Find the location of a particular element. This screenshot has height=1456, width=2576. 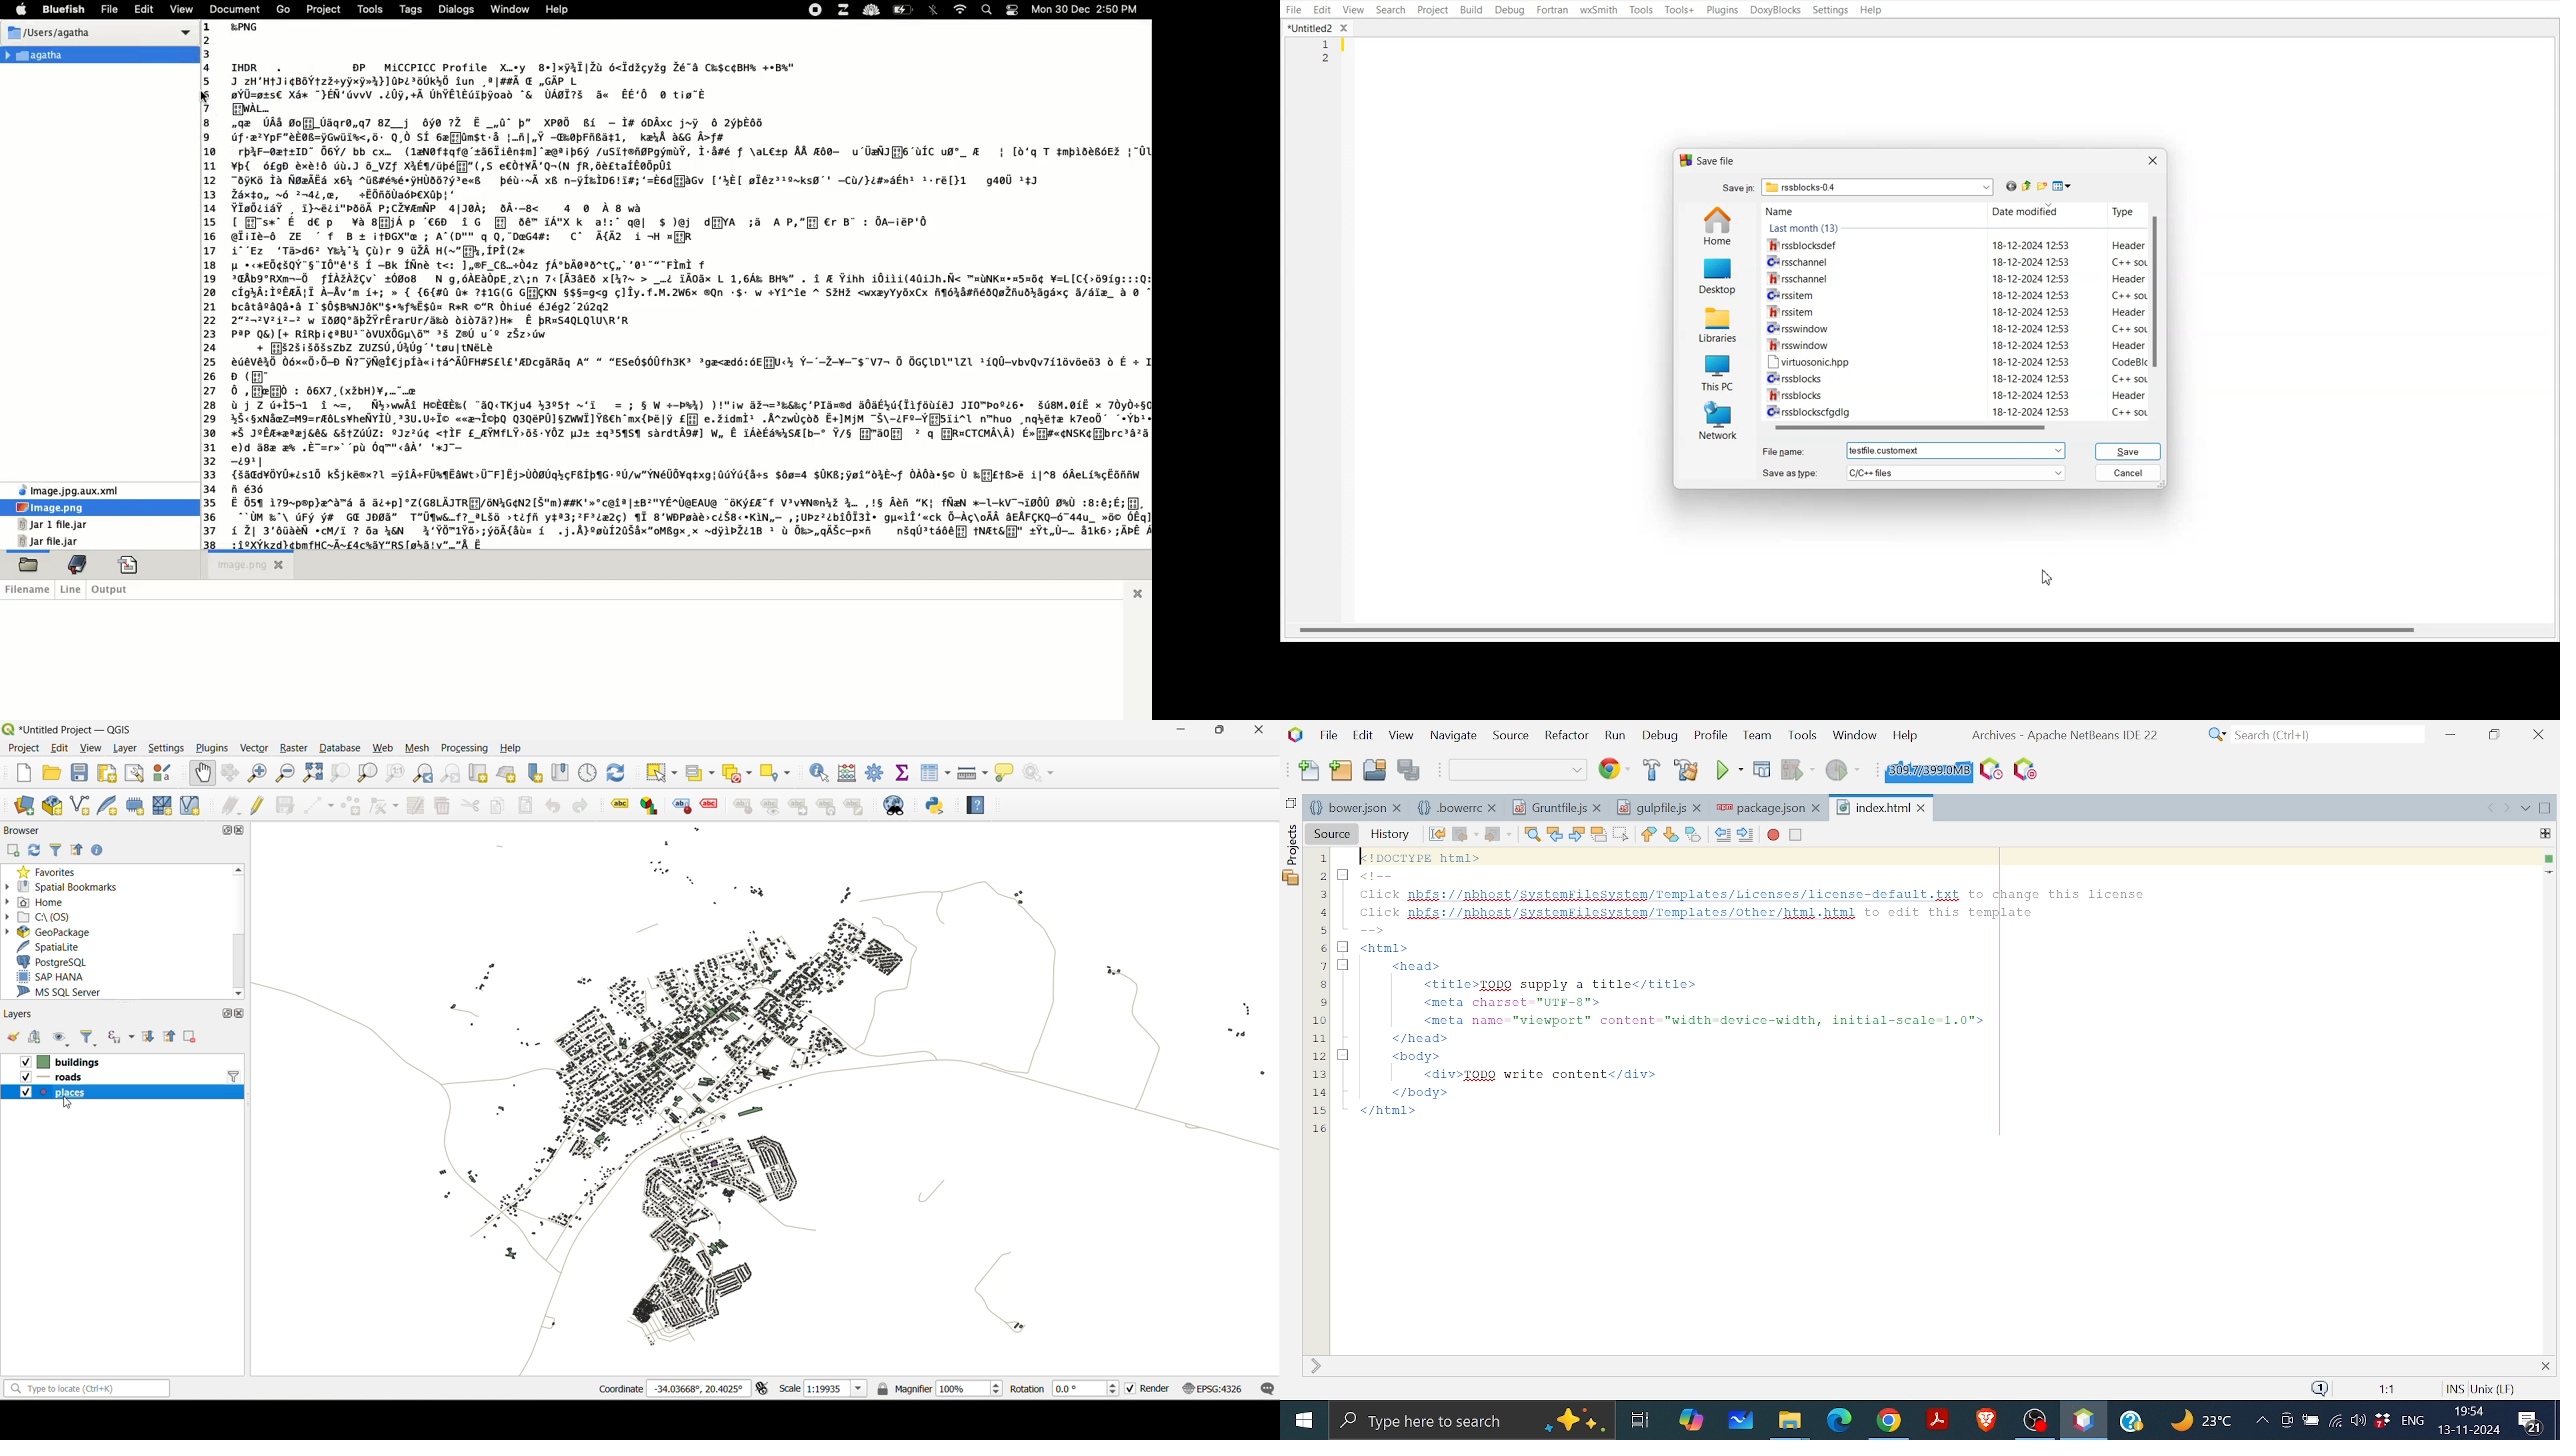

Clean and build is located at coordinates (1686, 771).